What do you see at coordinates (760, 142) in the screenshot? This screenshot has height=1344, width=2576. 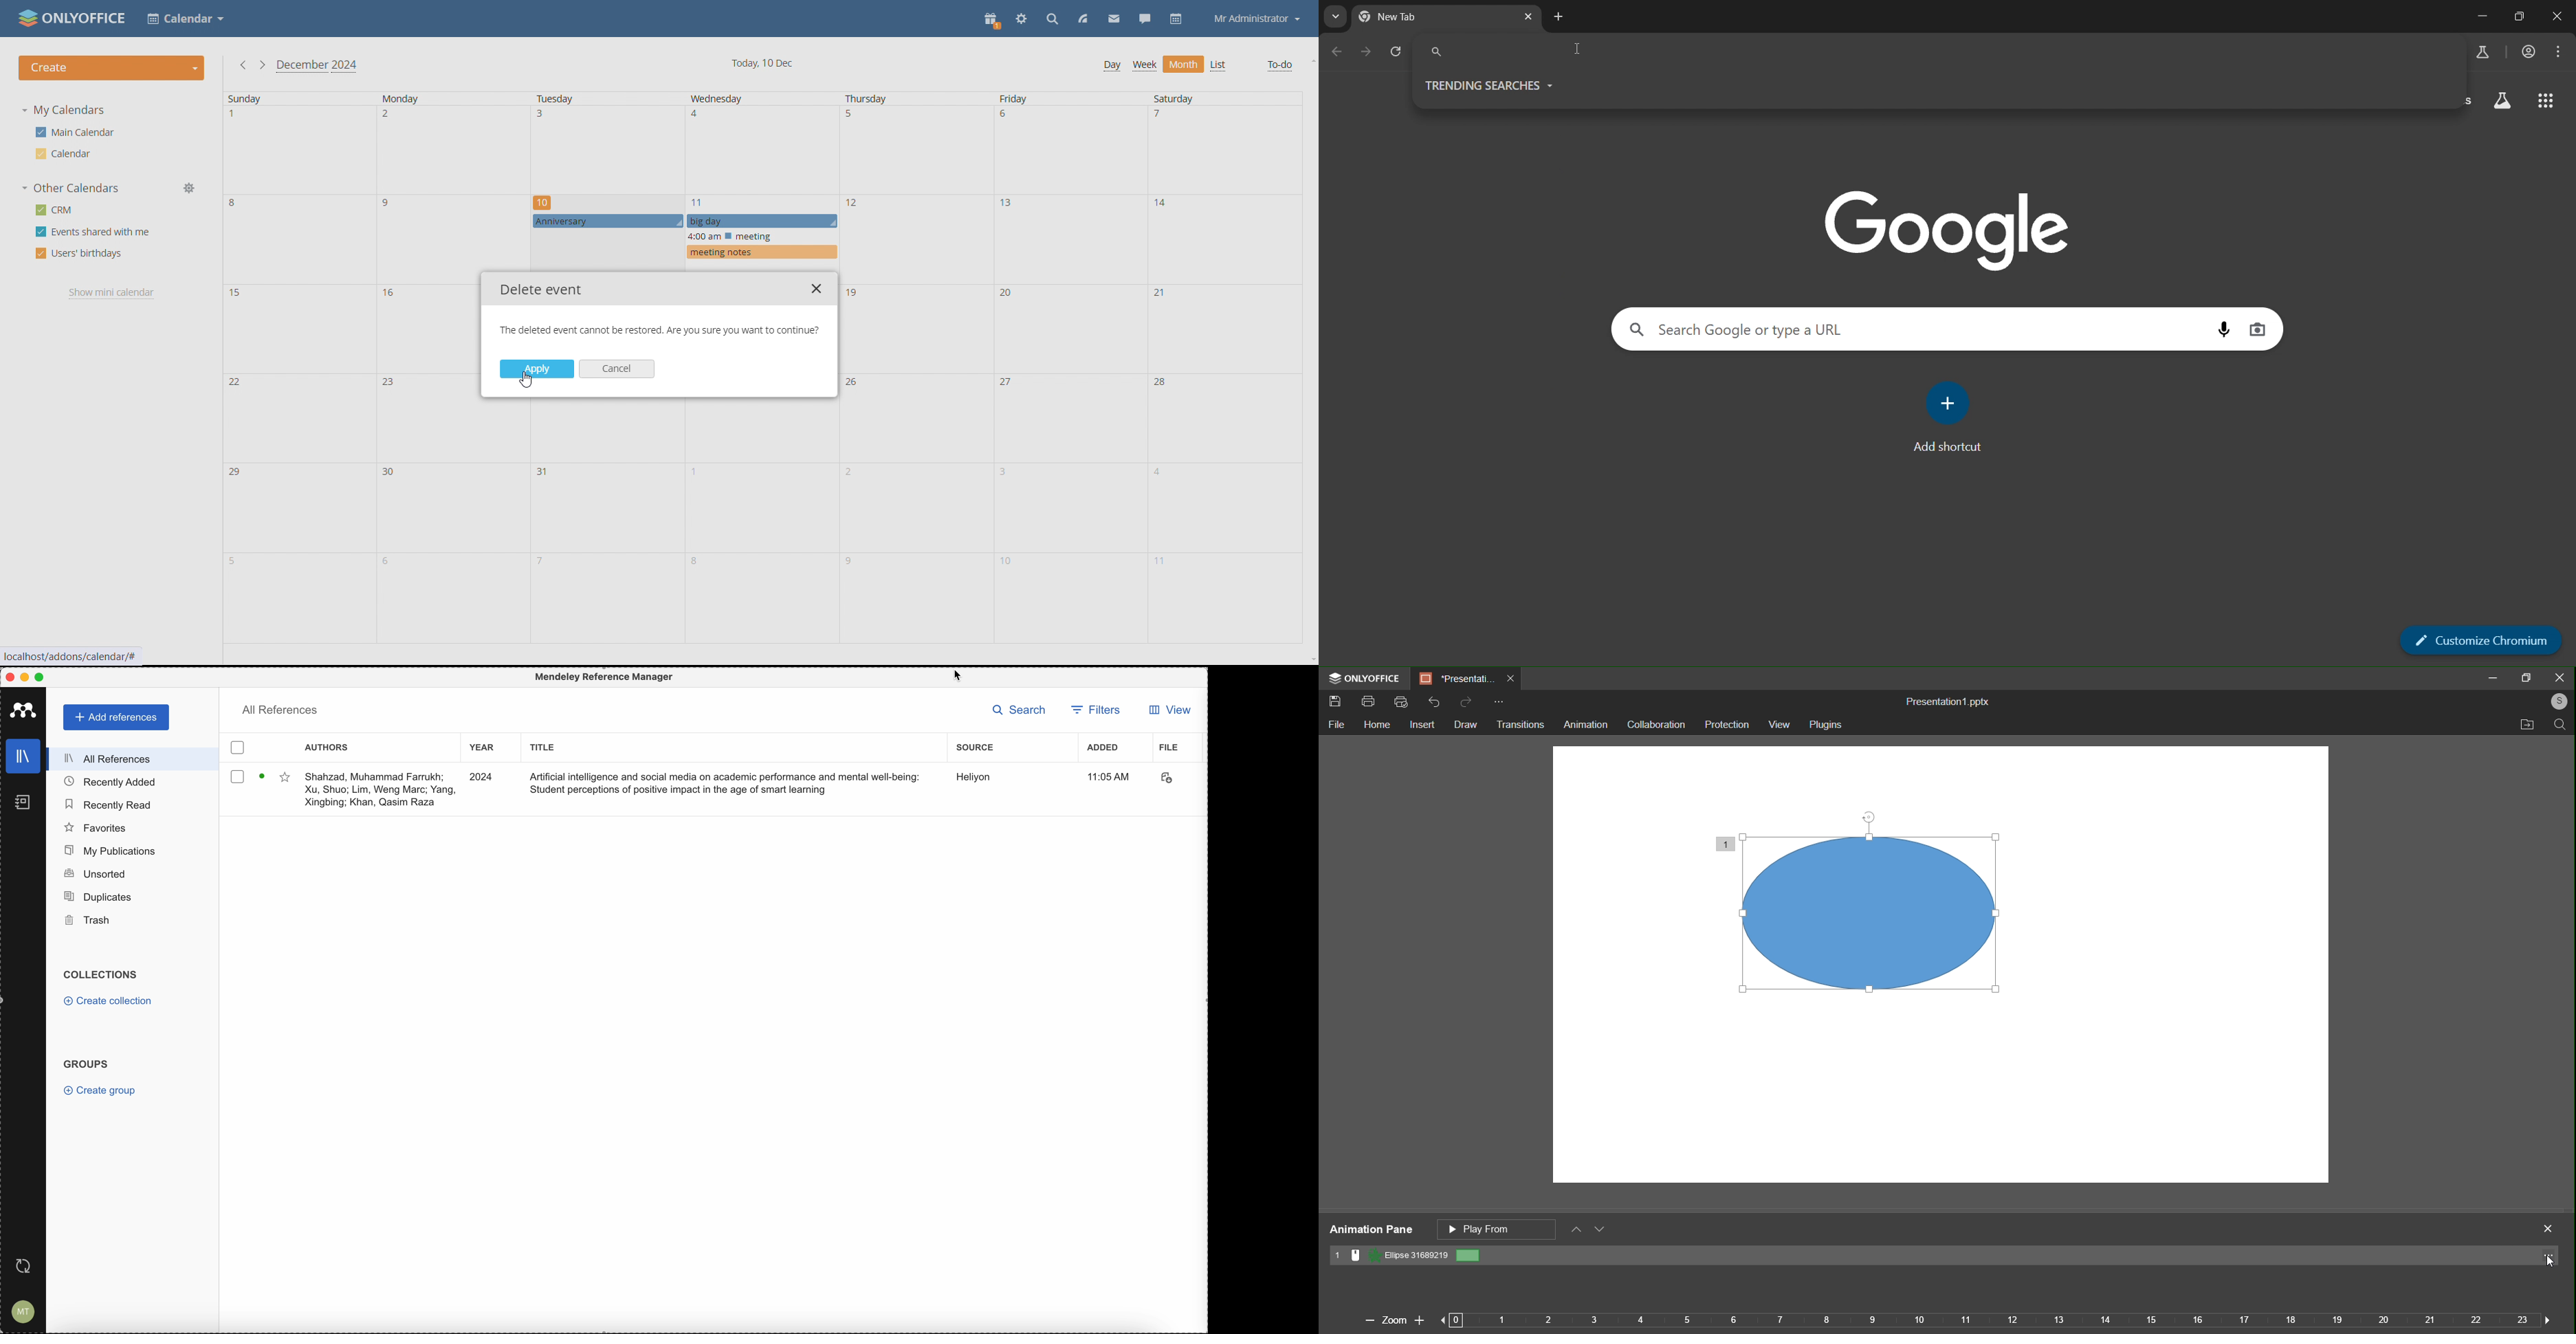 I see `Wednesday` at bounding box center [760, 142].